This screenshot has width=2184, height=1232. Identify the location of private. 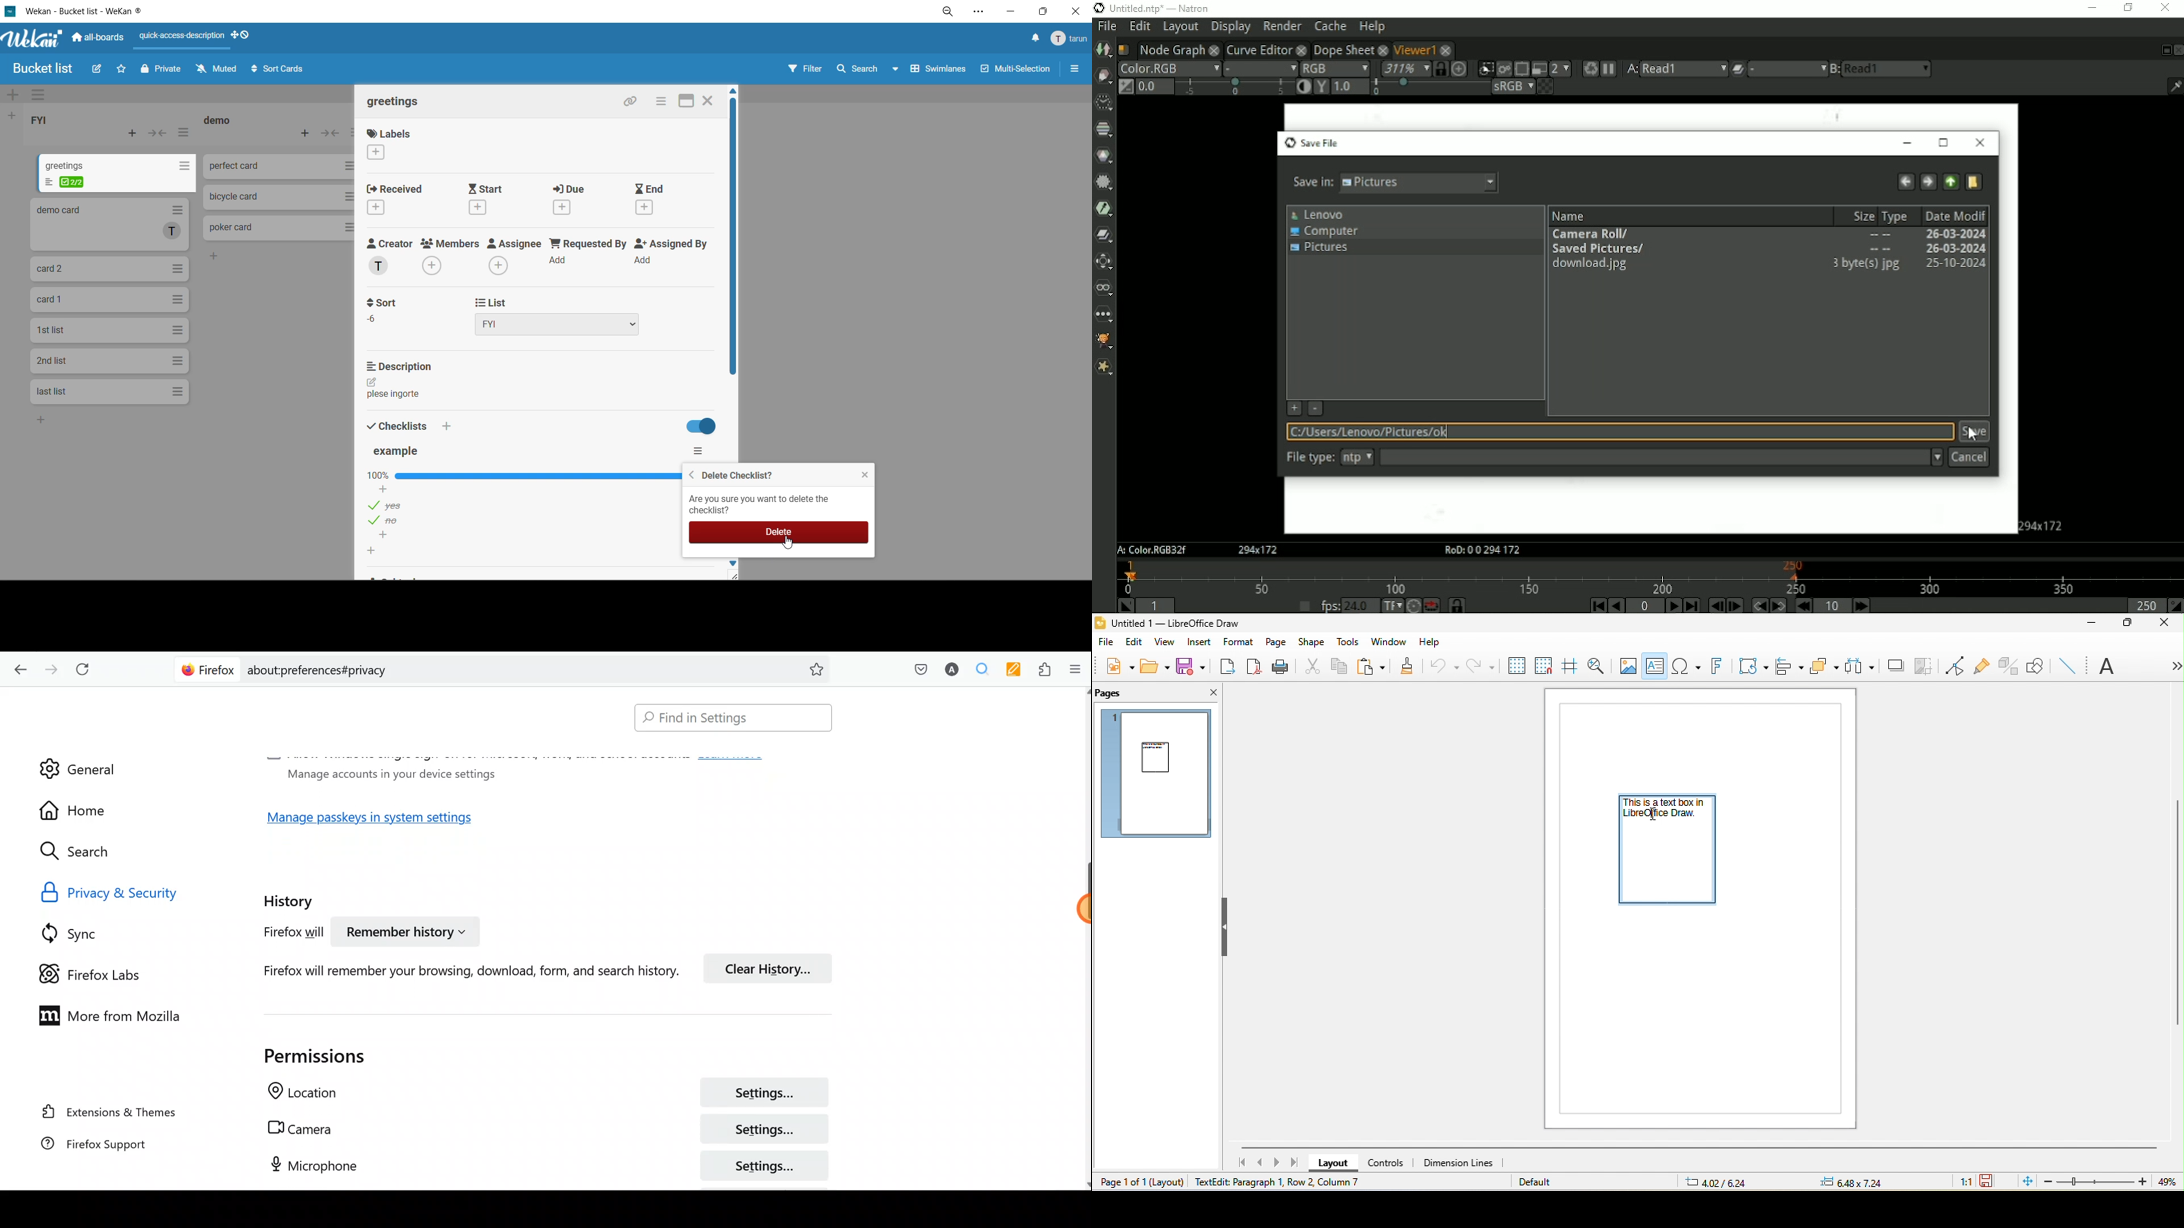
(161, 71).